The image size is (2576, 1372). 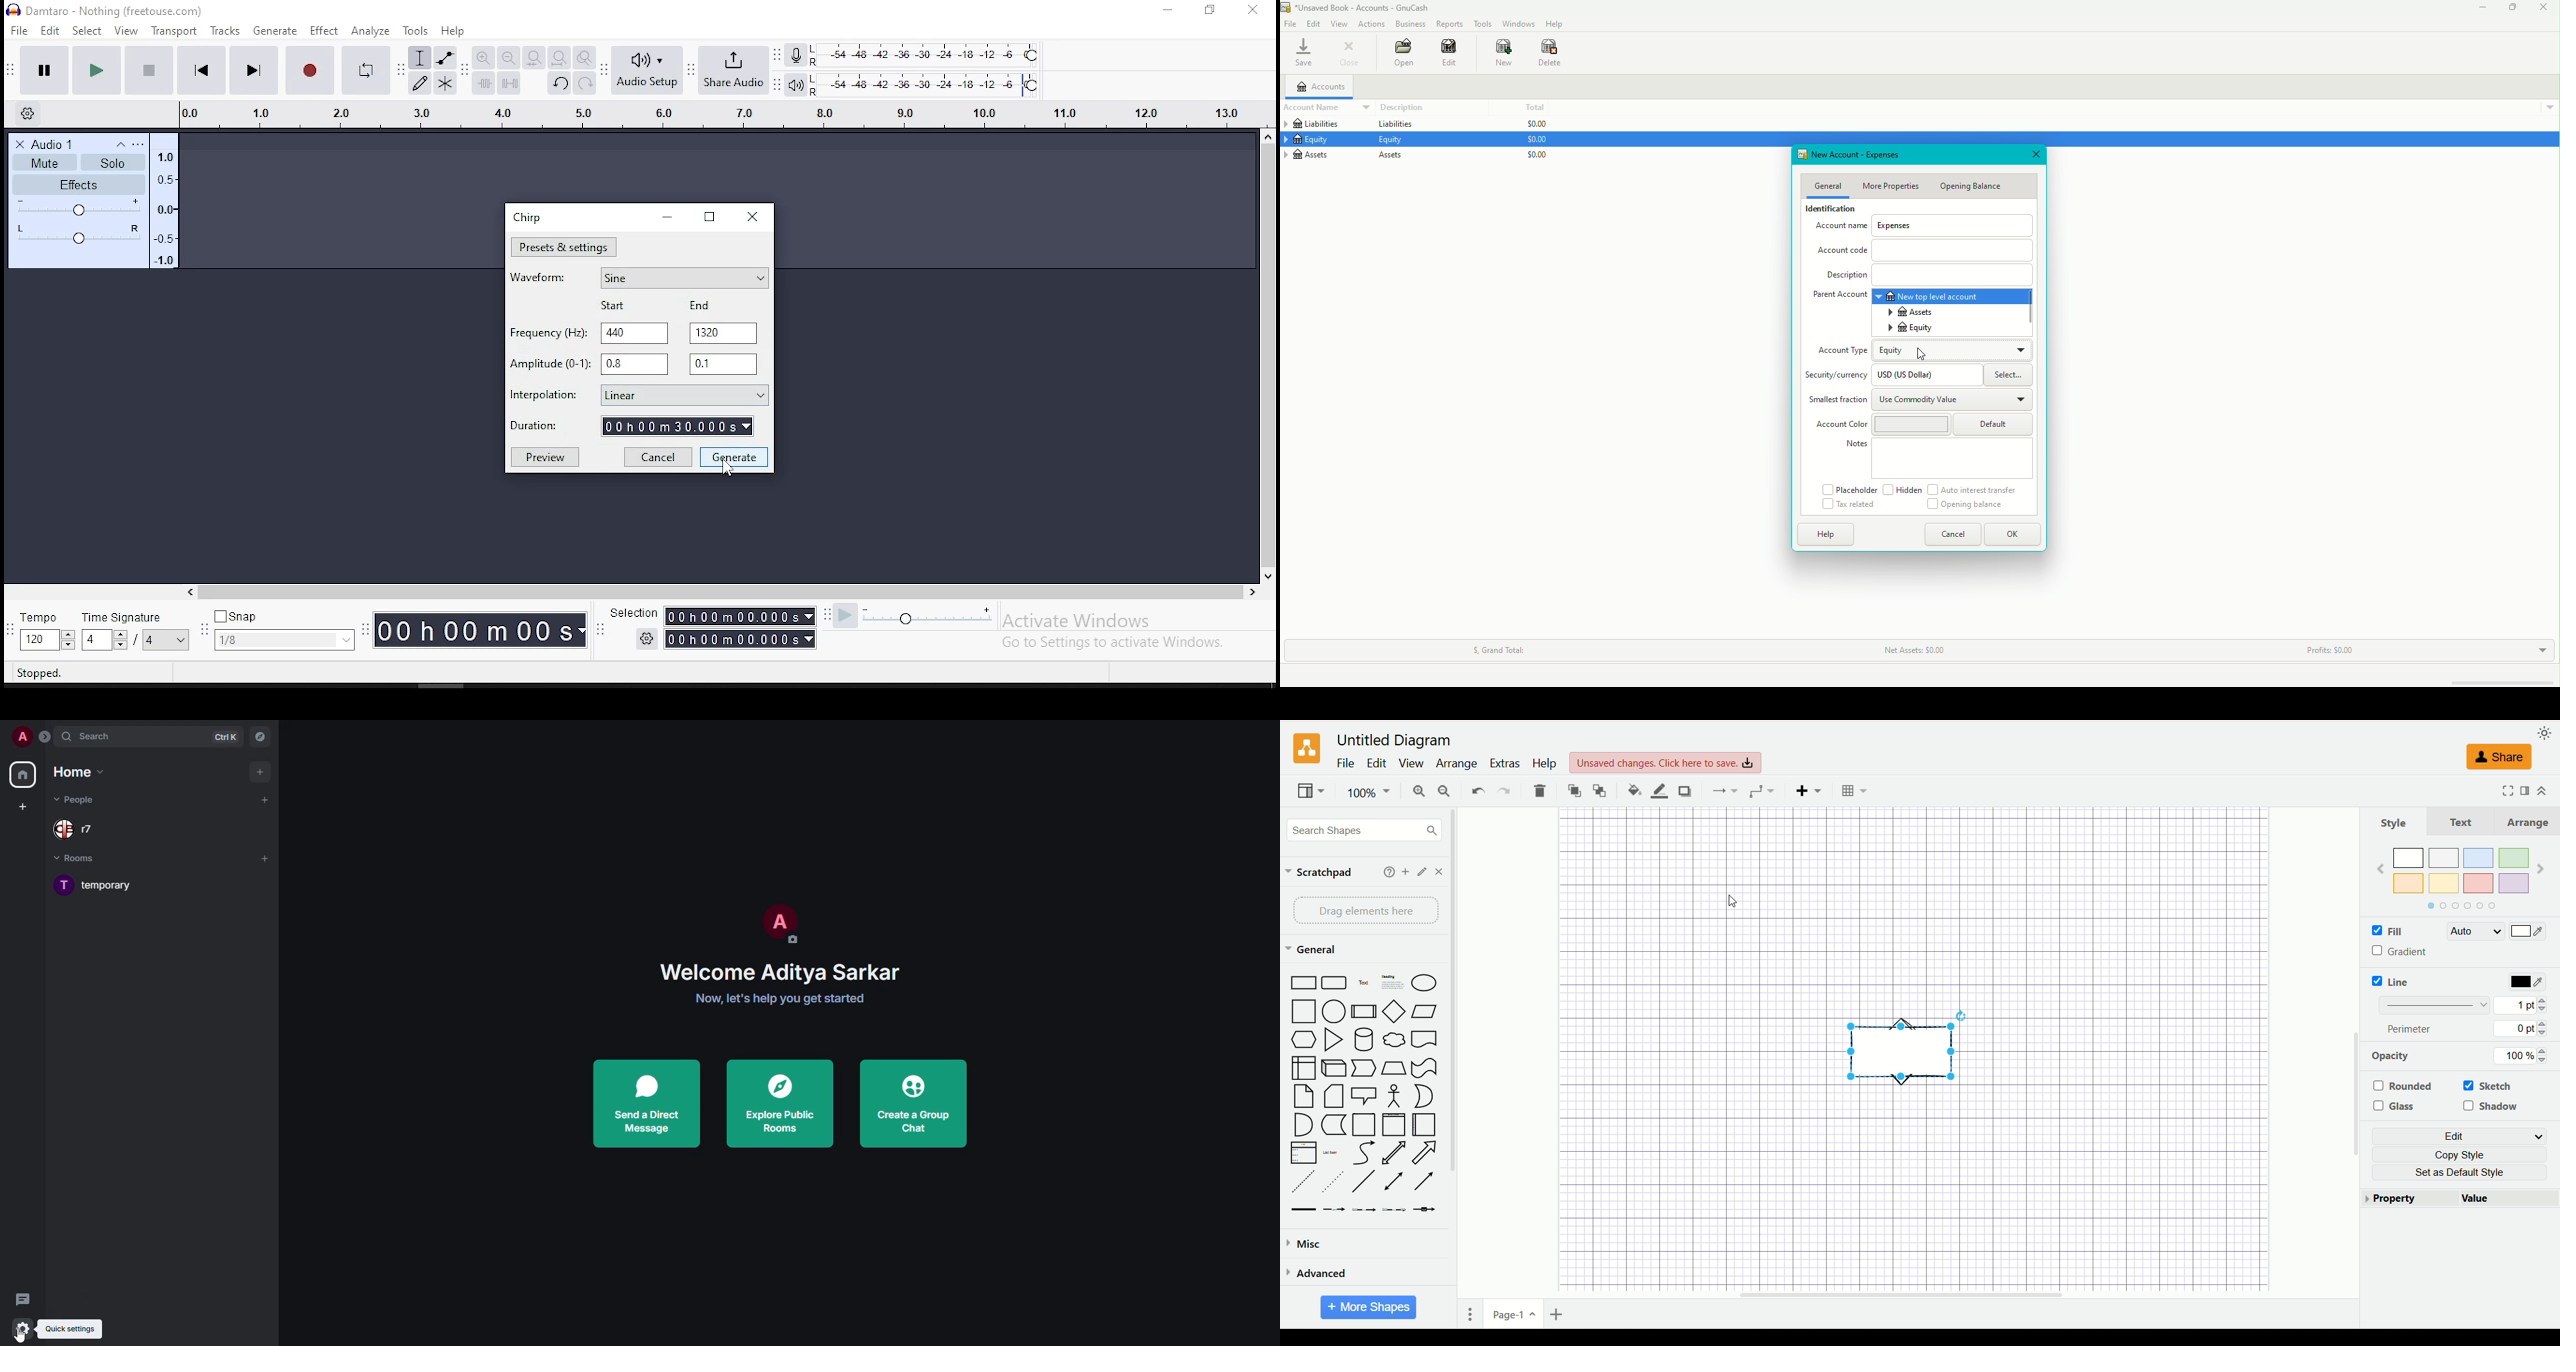 What do you see at coordinates (702, 304) in the screenshot?
I see `end` at bounding box center [702, 304].